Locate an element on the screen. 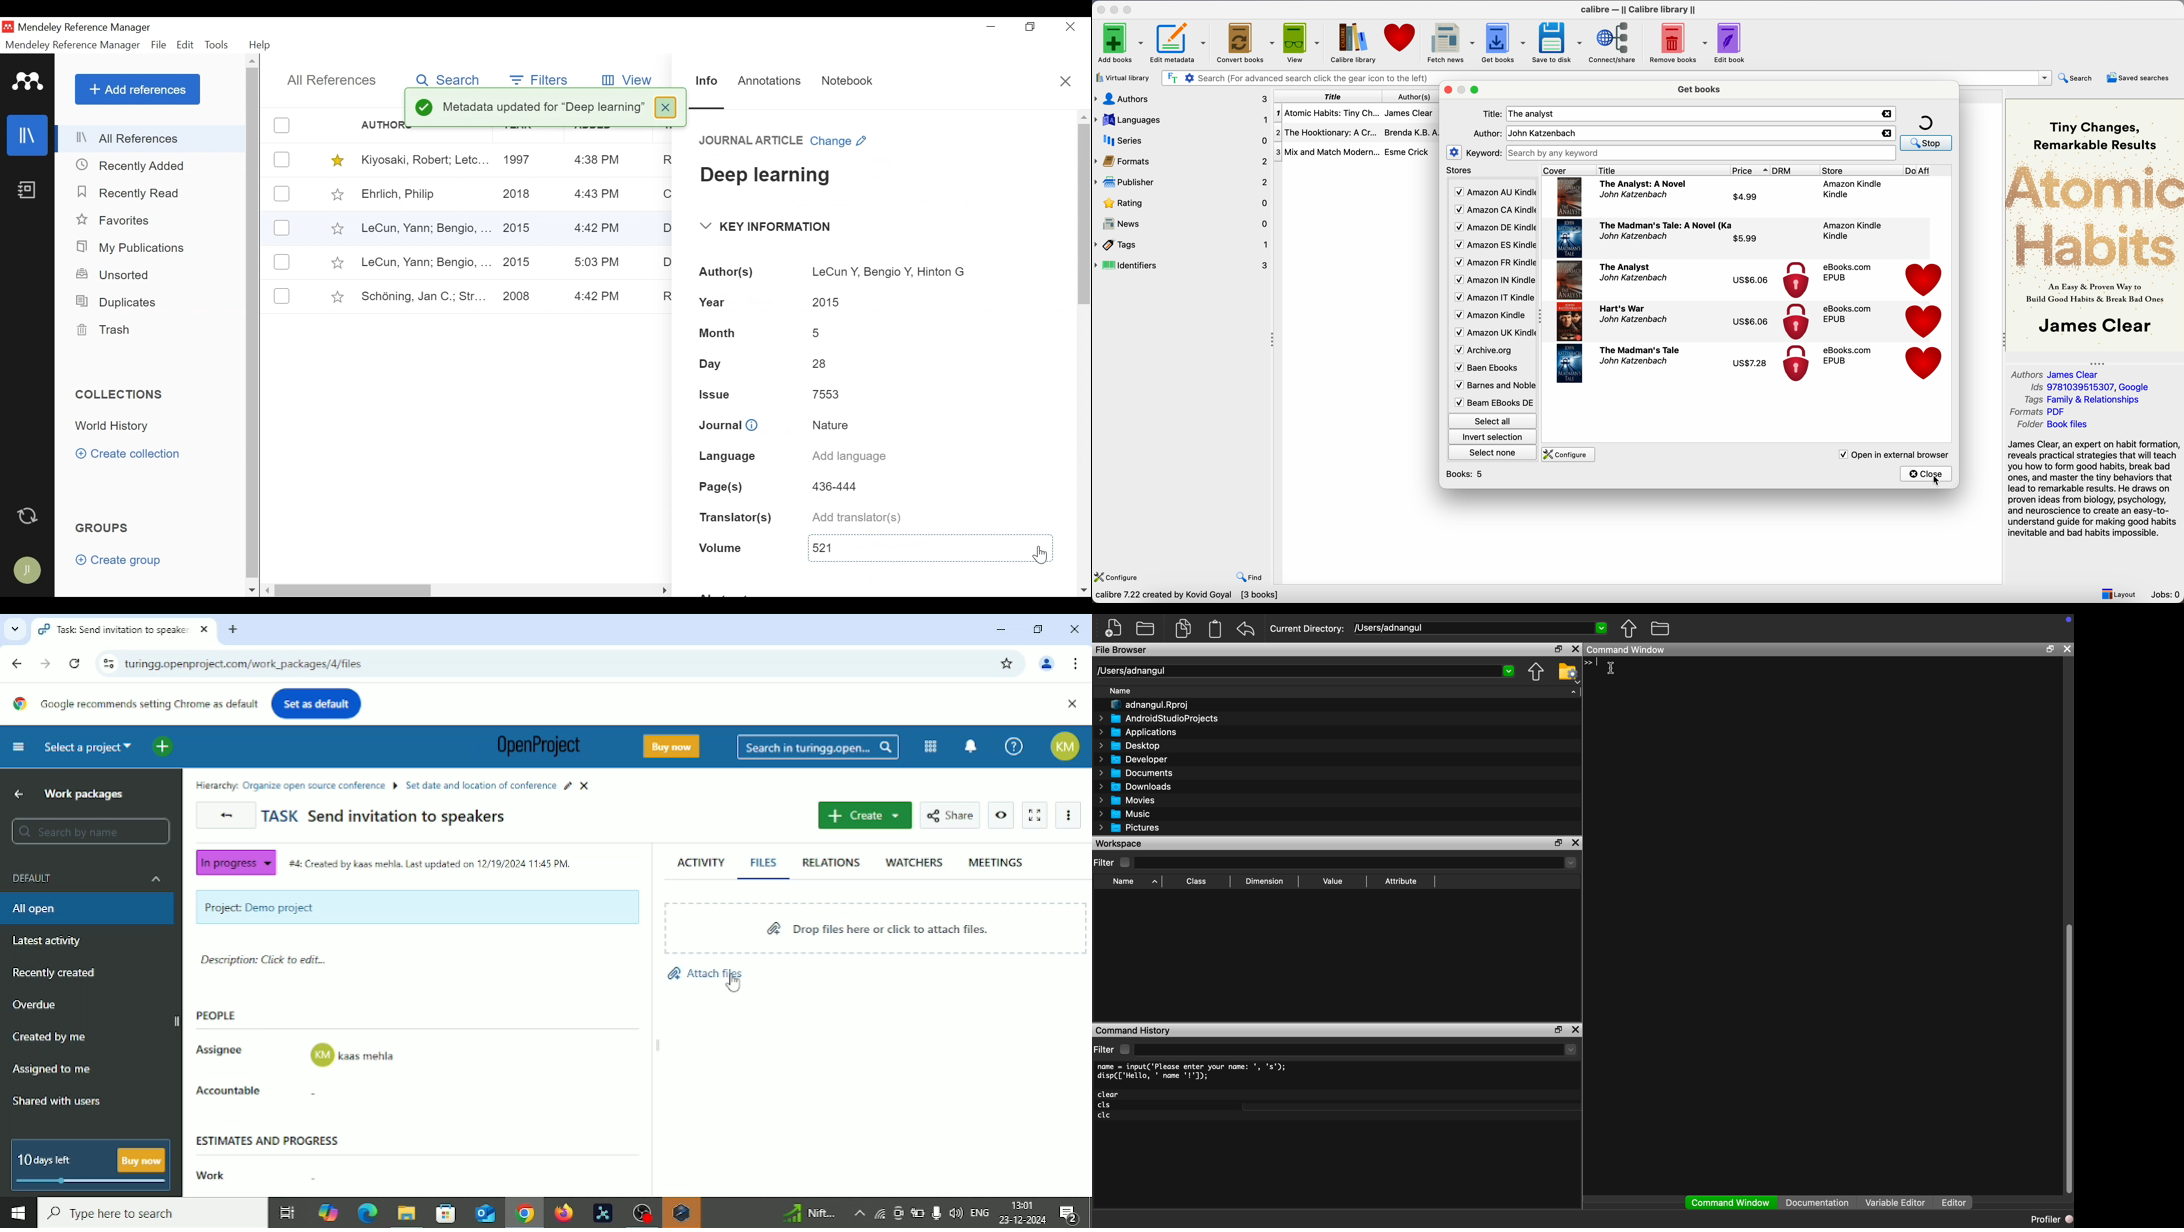 This screenshot has width=2184, height=1232. close is located at coordinates (1576, 1029).